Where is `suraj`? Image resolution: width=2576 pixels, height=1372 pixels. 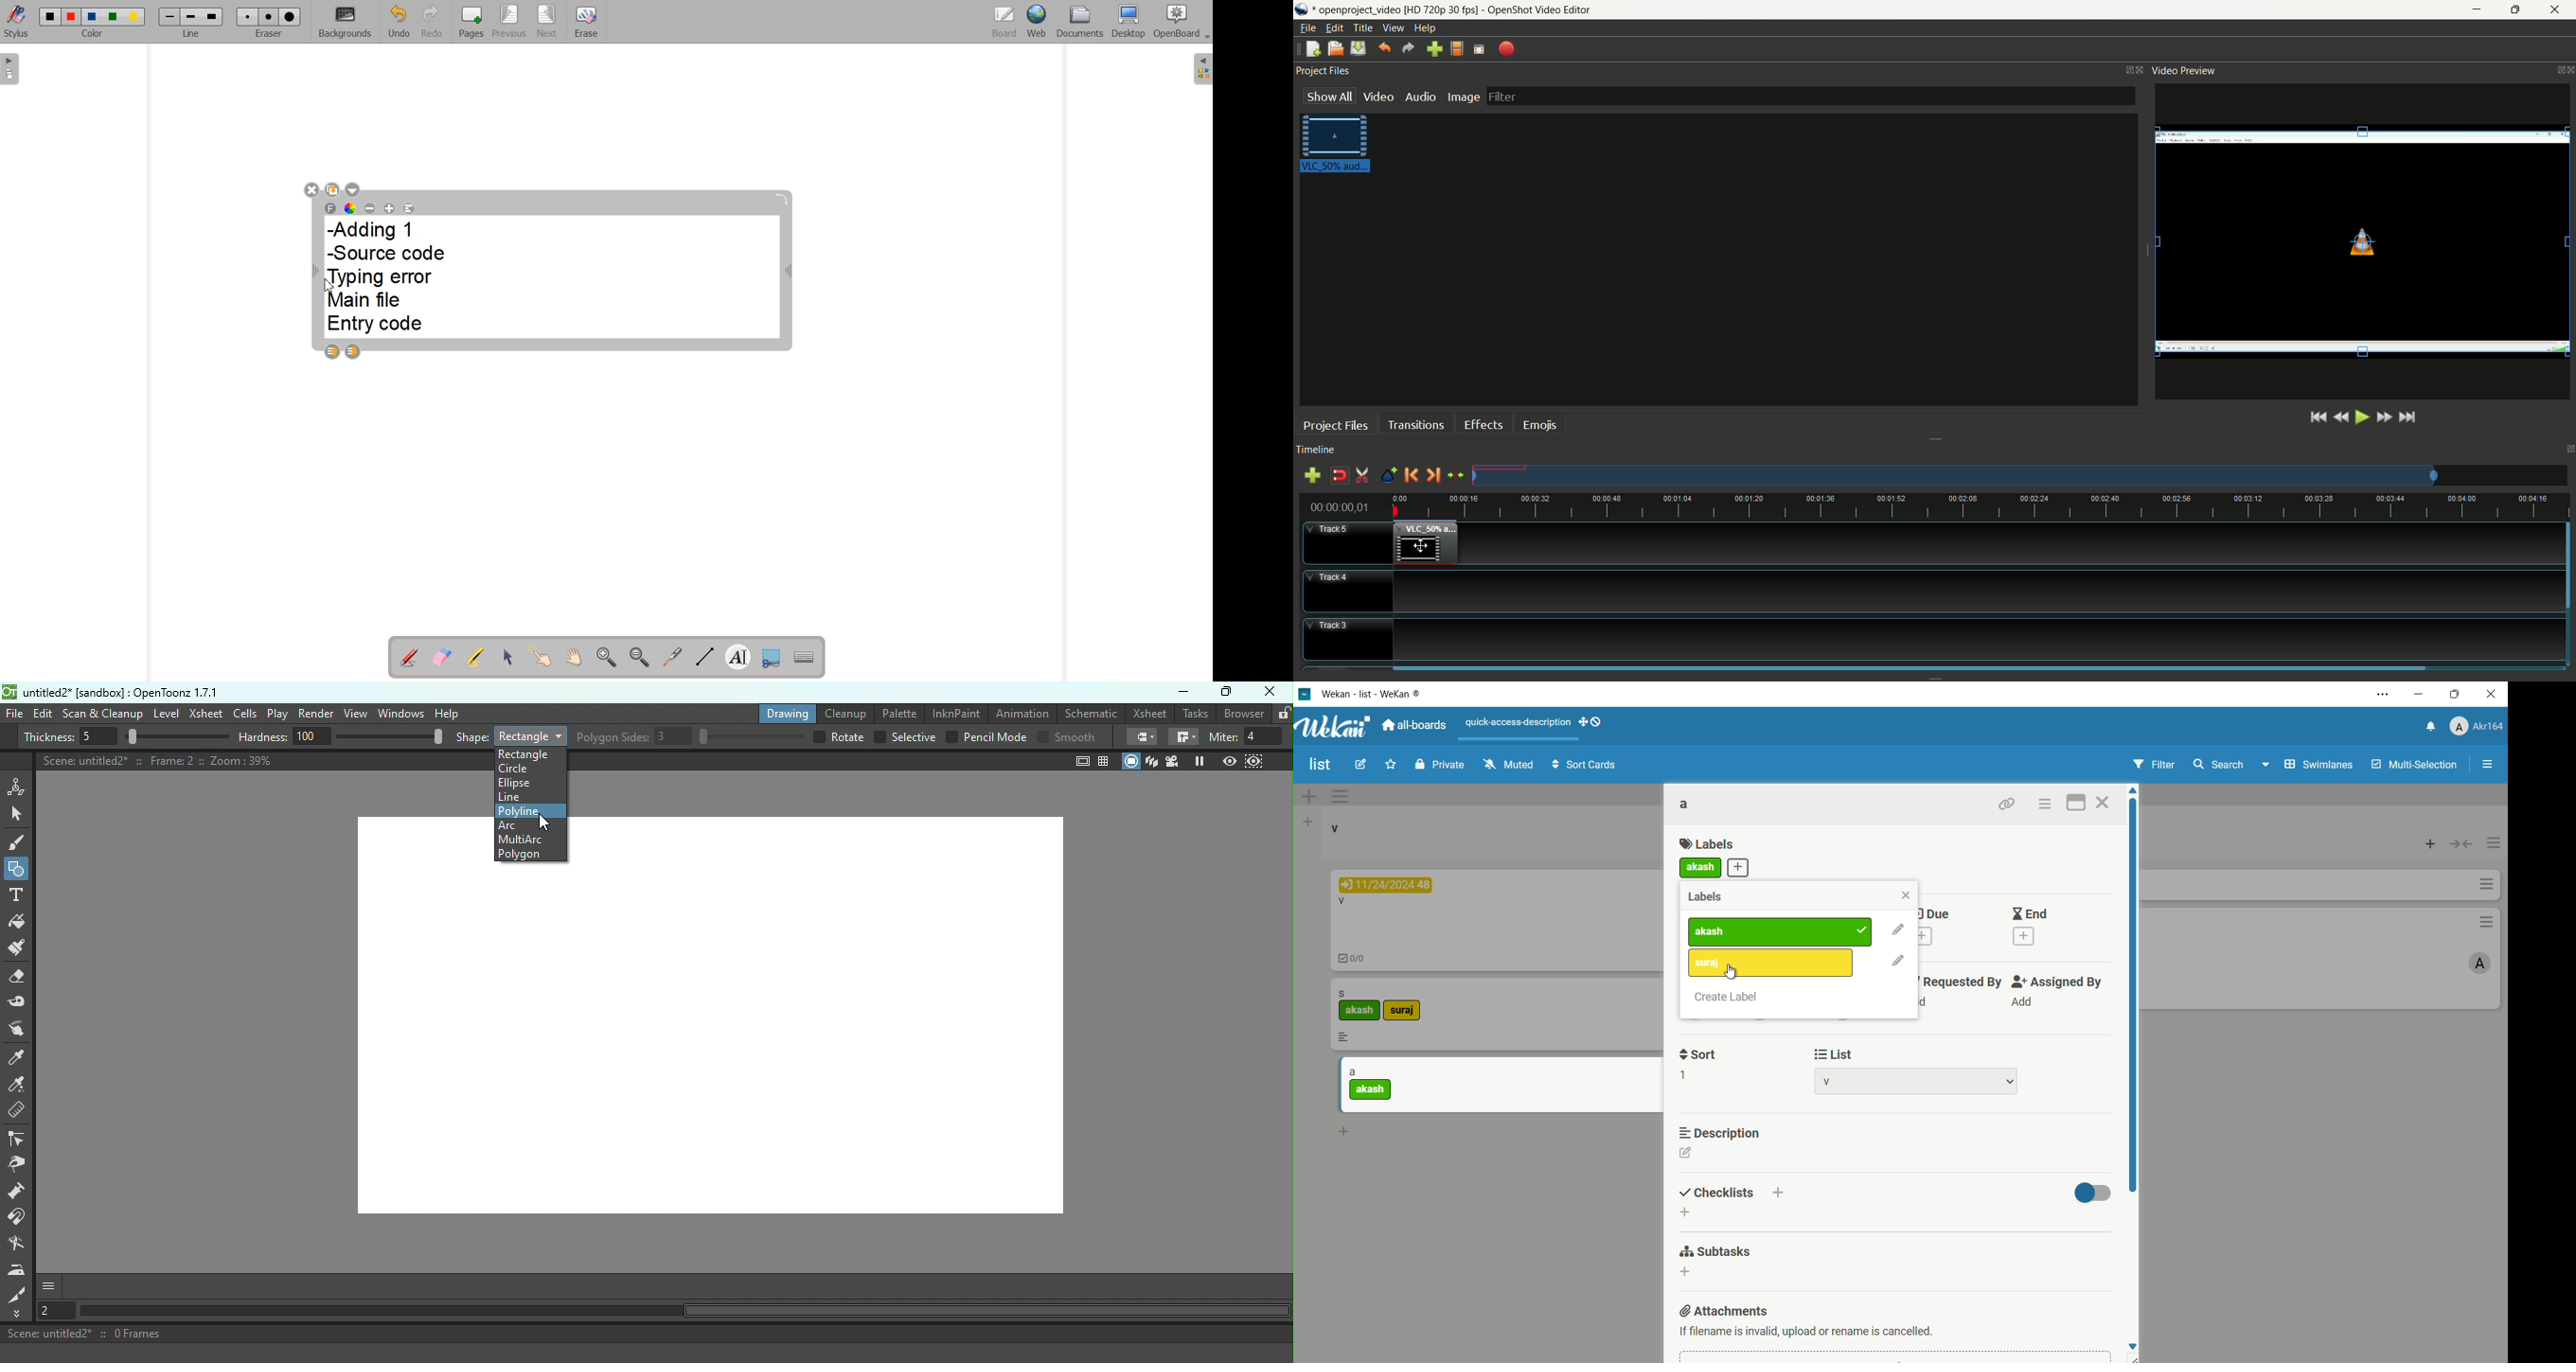 suraj is located at coordinates (1417, 1010).